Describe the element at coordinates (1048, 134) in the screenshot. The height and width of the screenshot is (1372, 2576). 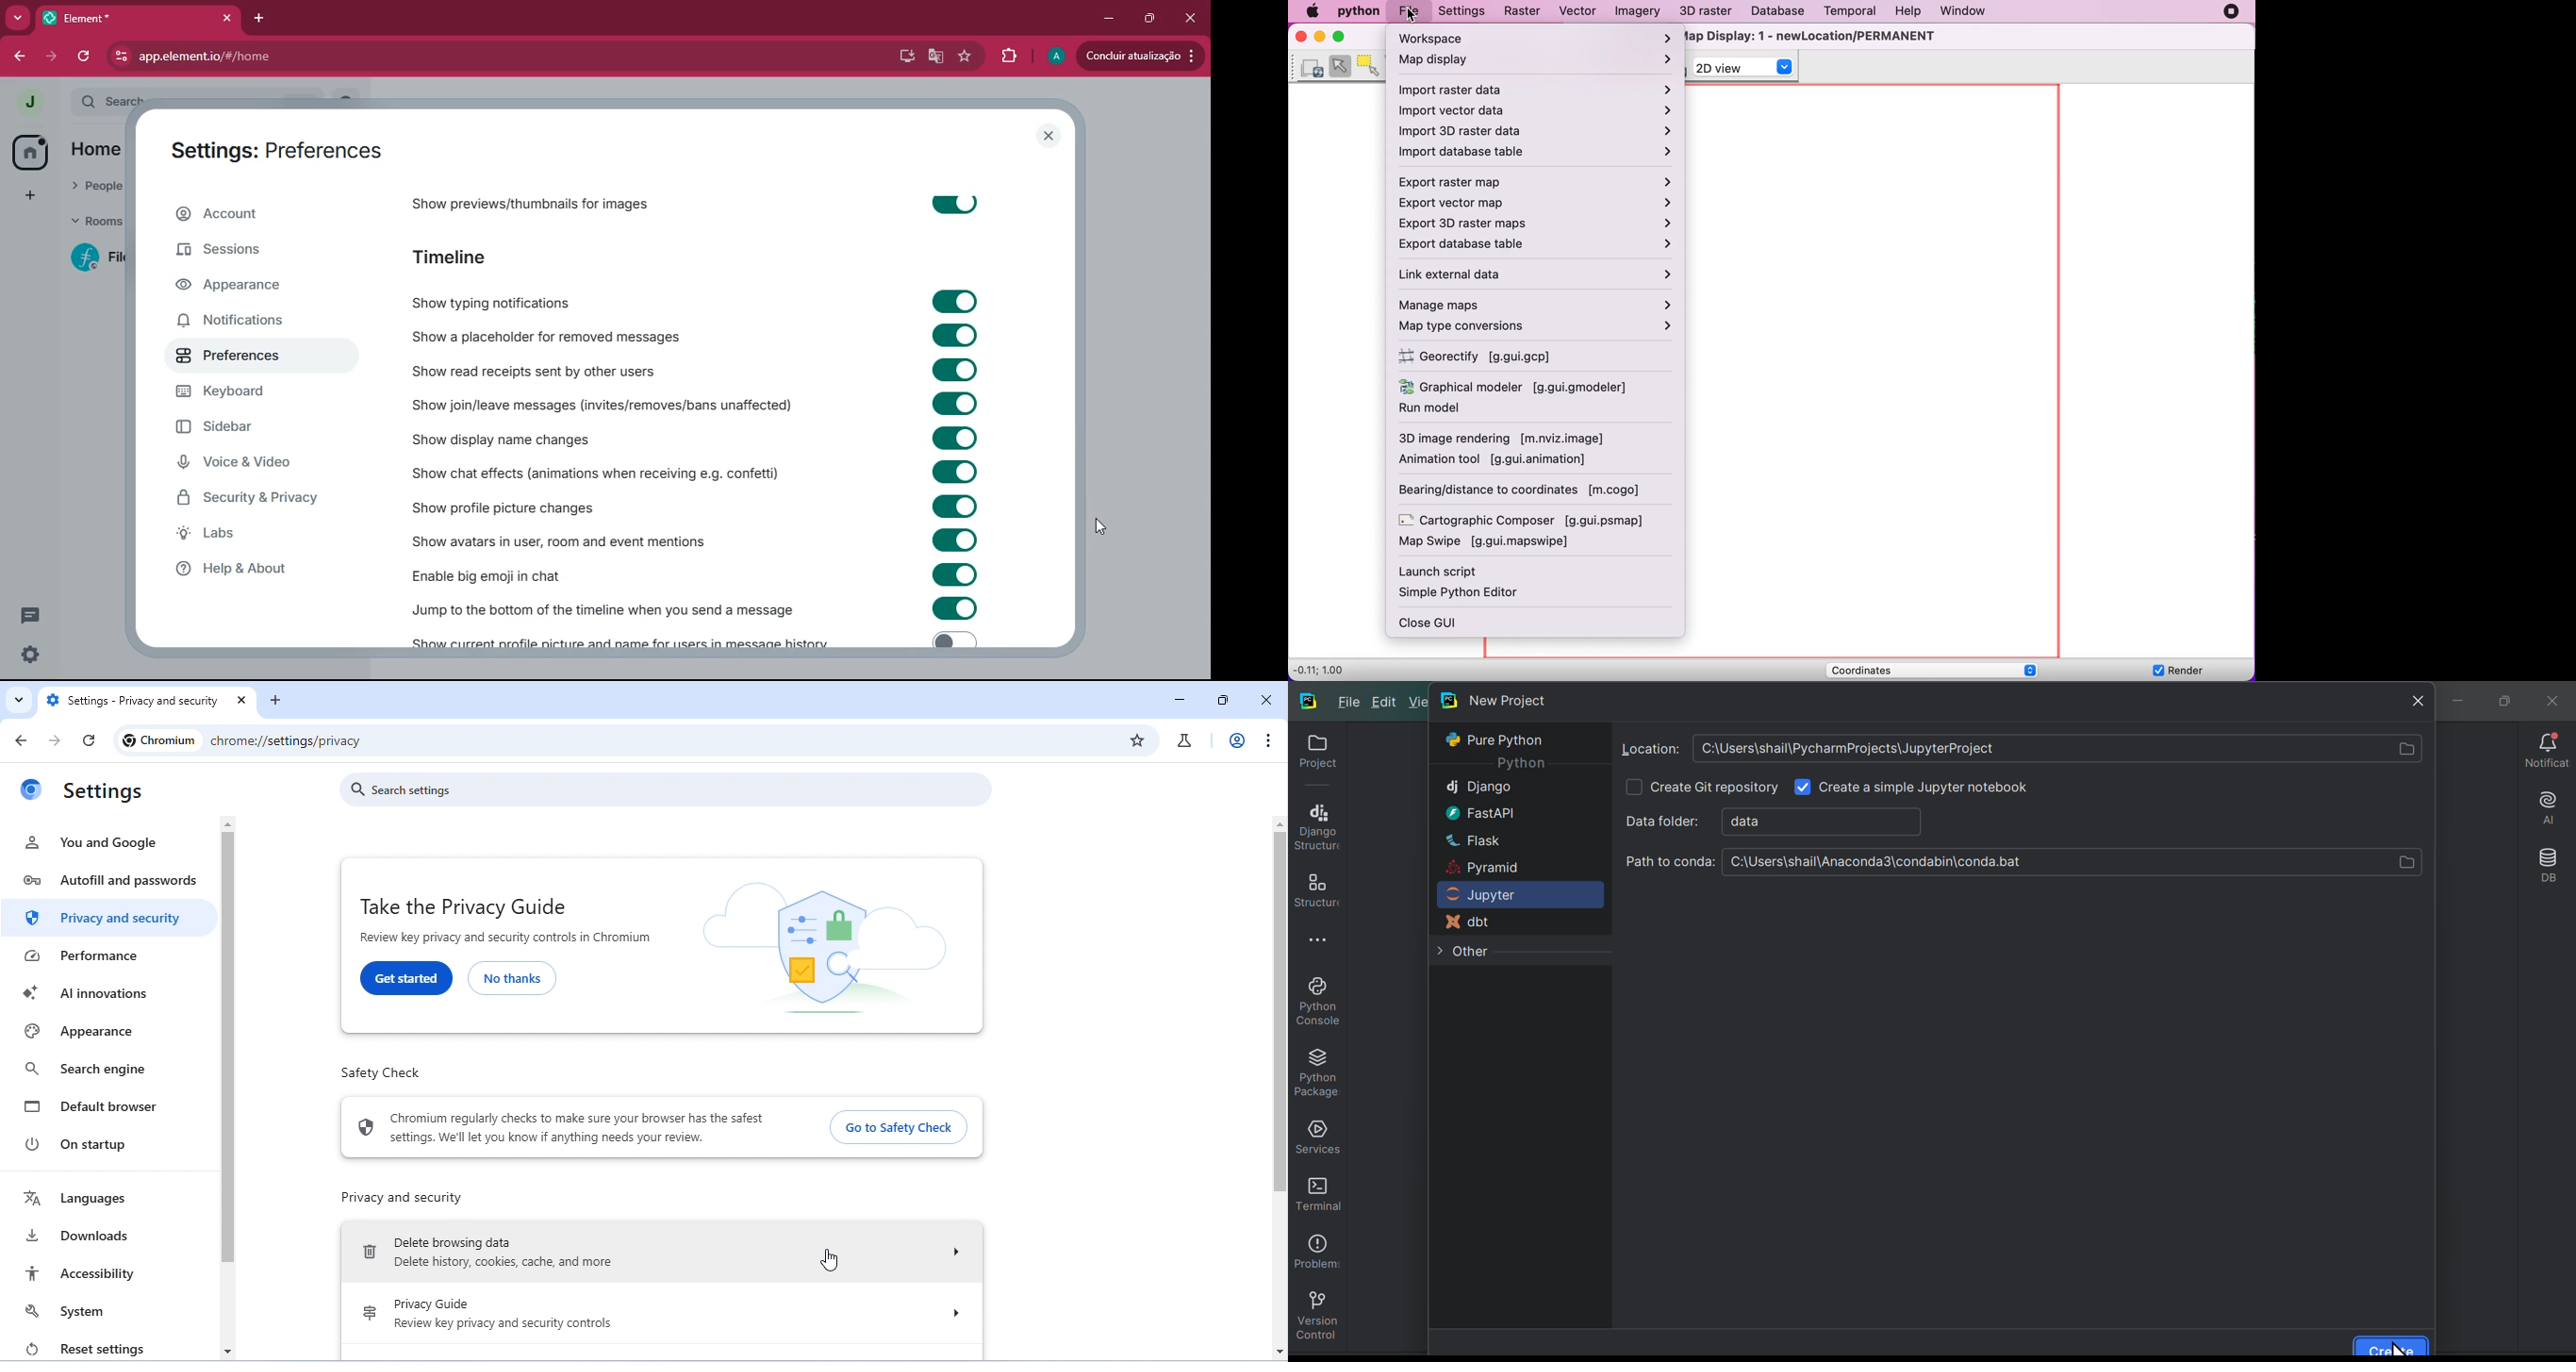
I see `close` at that location.